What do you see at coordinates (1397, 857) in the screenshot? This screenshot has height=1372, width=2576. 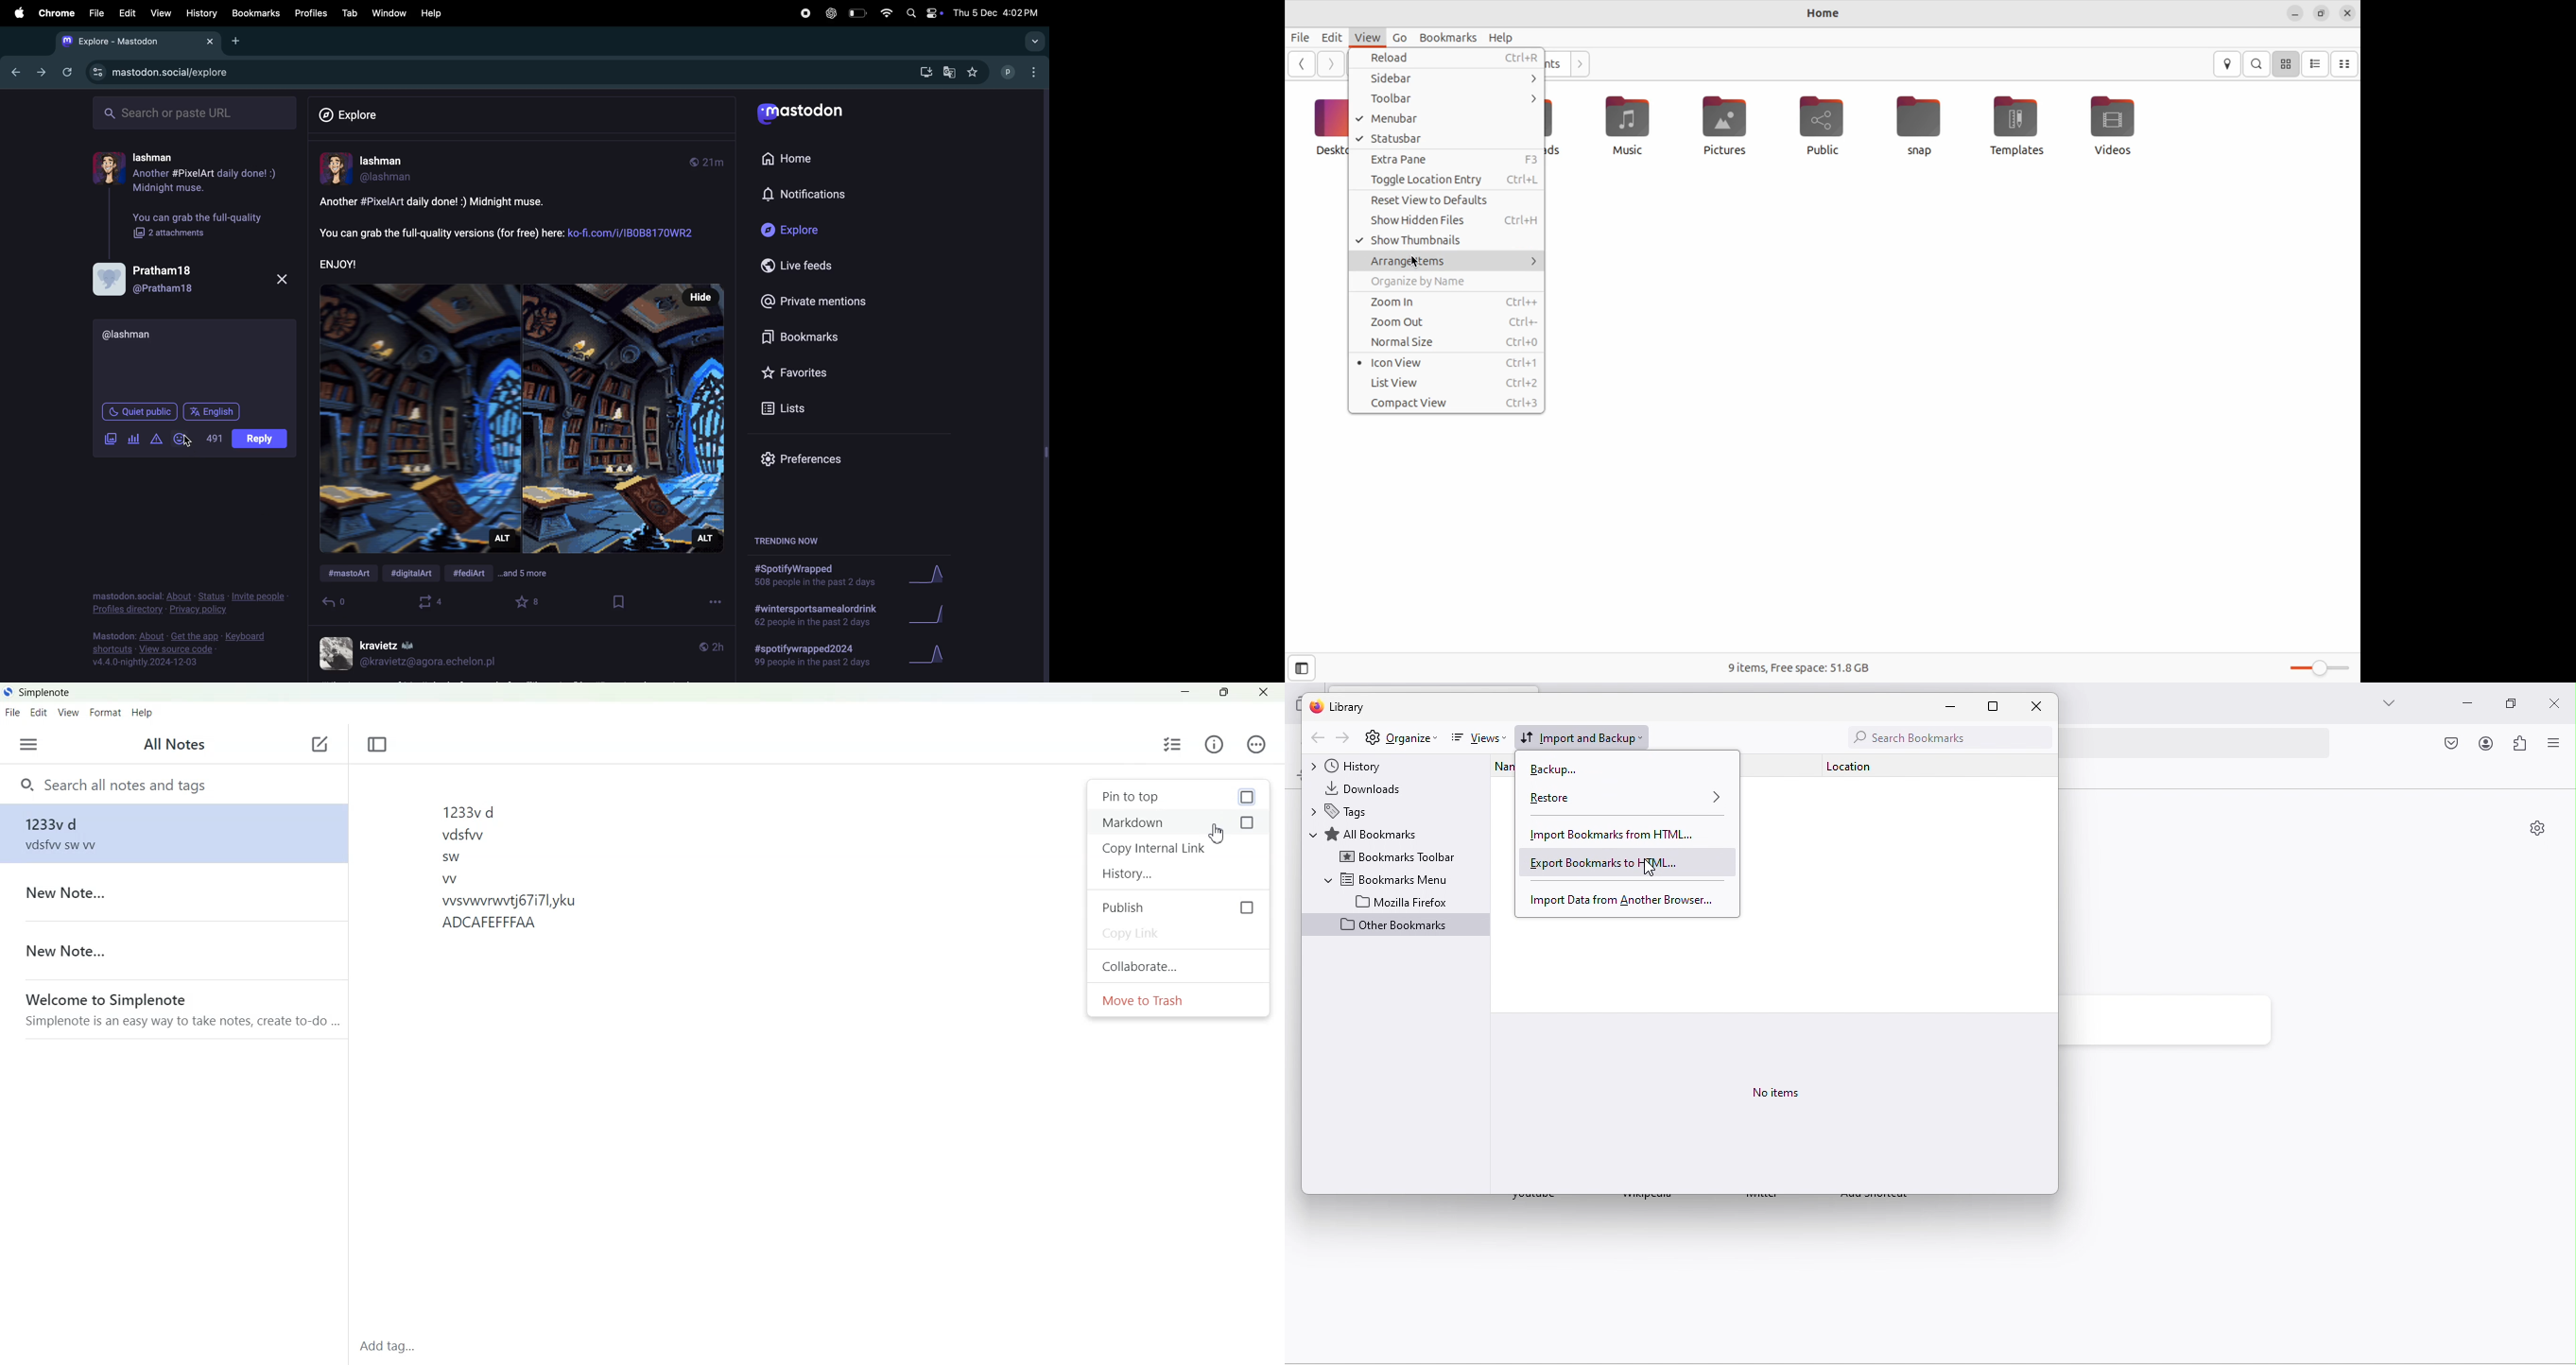 I see `bookmarks toolbar` at bounding box center [1397, 857].